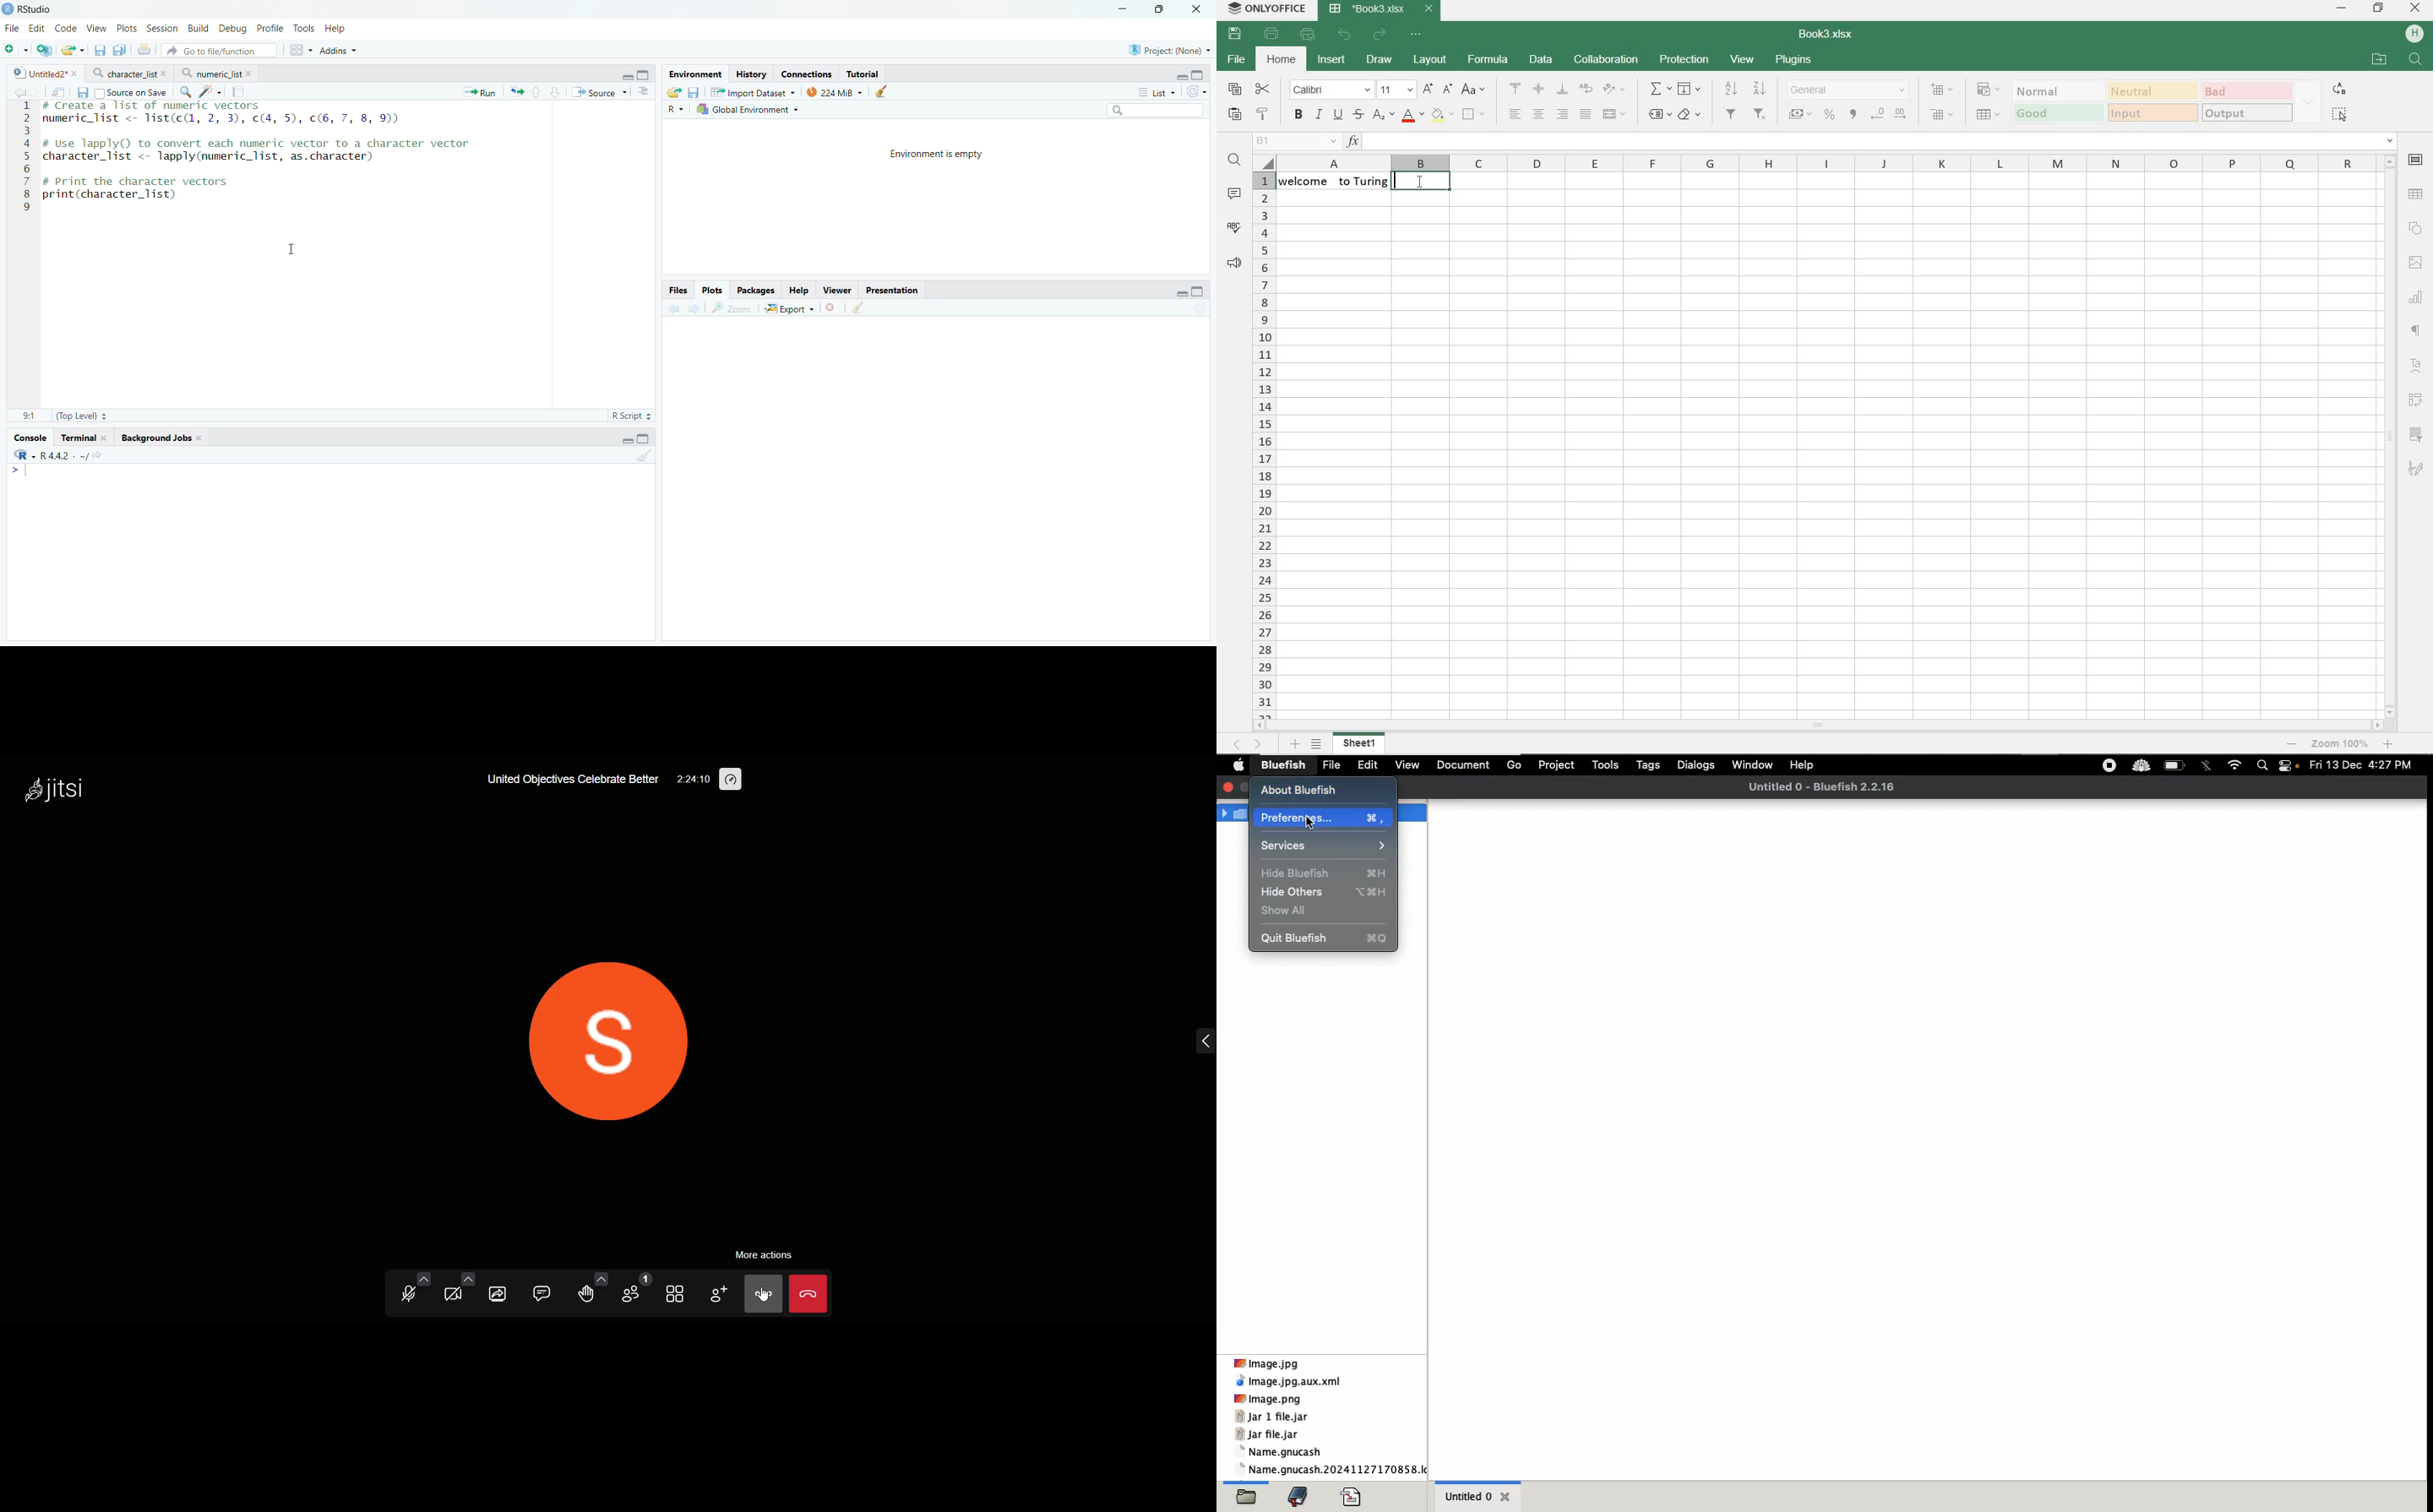 Image resolution: width=2436 pixels, height=1512 pixels. What do you see at coordinates (1296, 745) in the screenshot?
I see `add sheet` at bounding box center [1296, 745].